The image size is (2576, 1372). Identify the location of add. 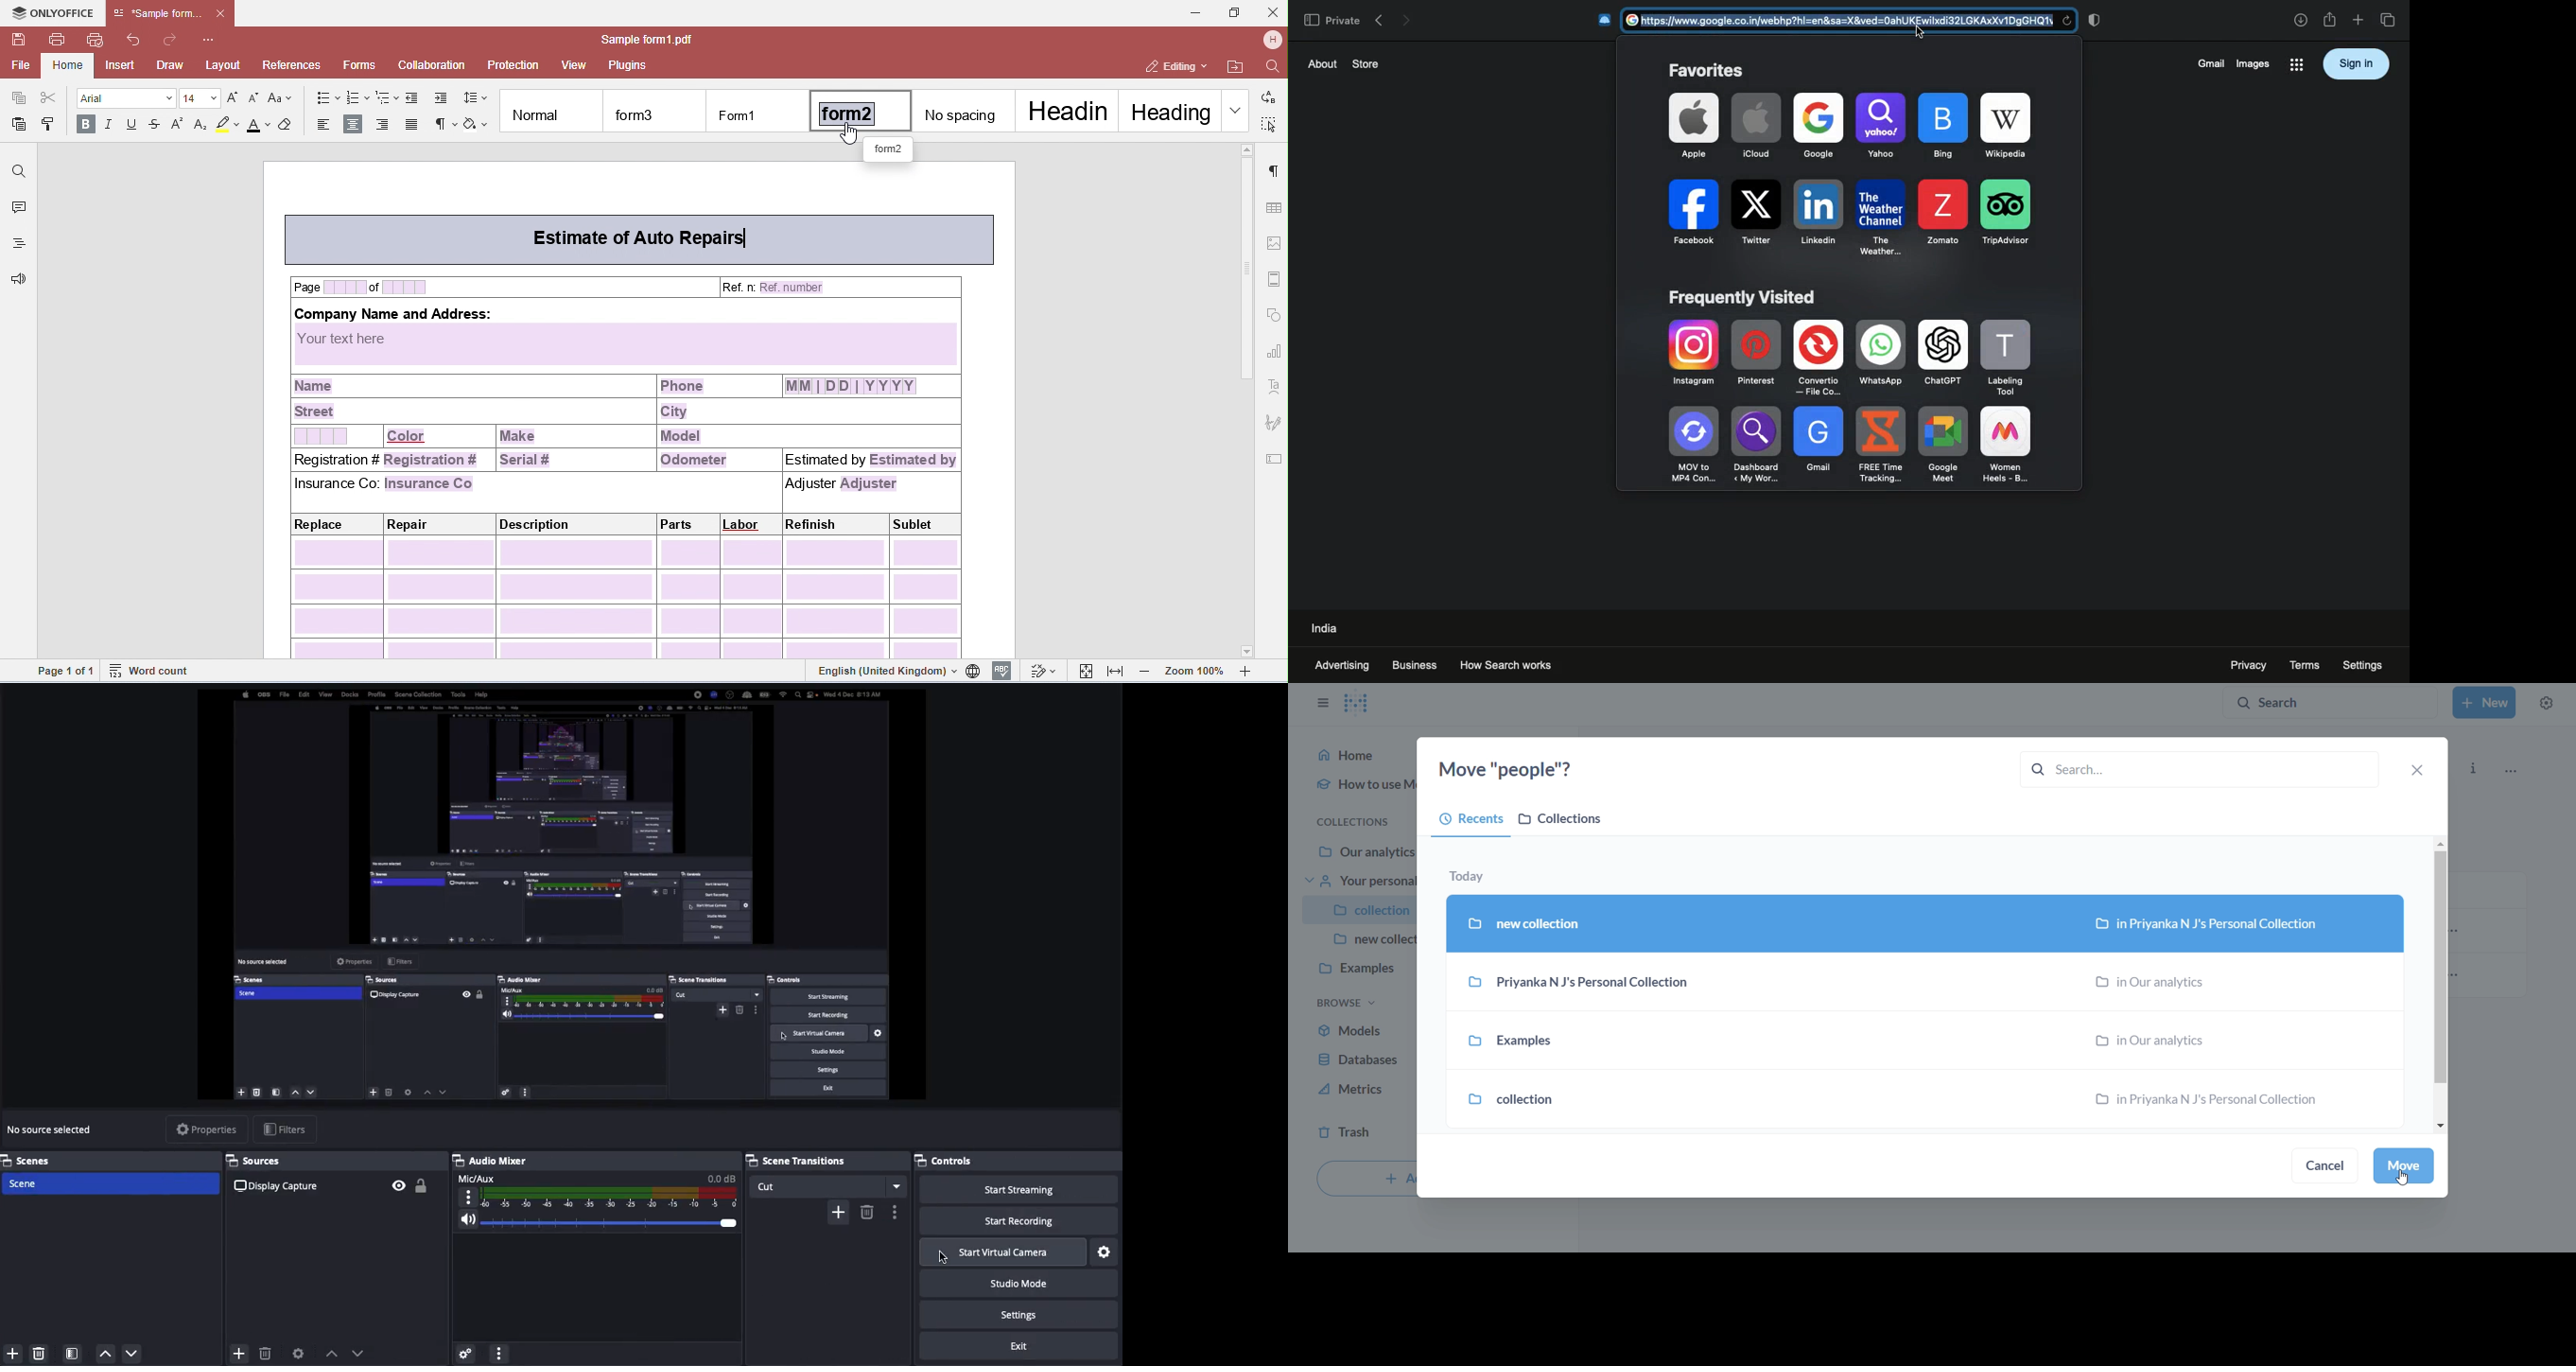
(235, 1351).